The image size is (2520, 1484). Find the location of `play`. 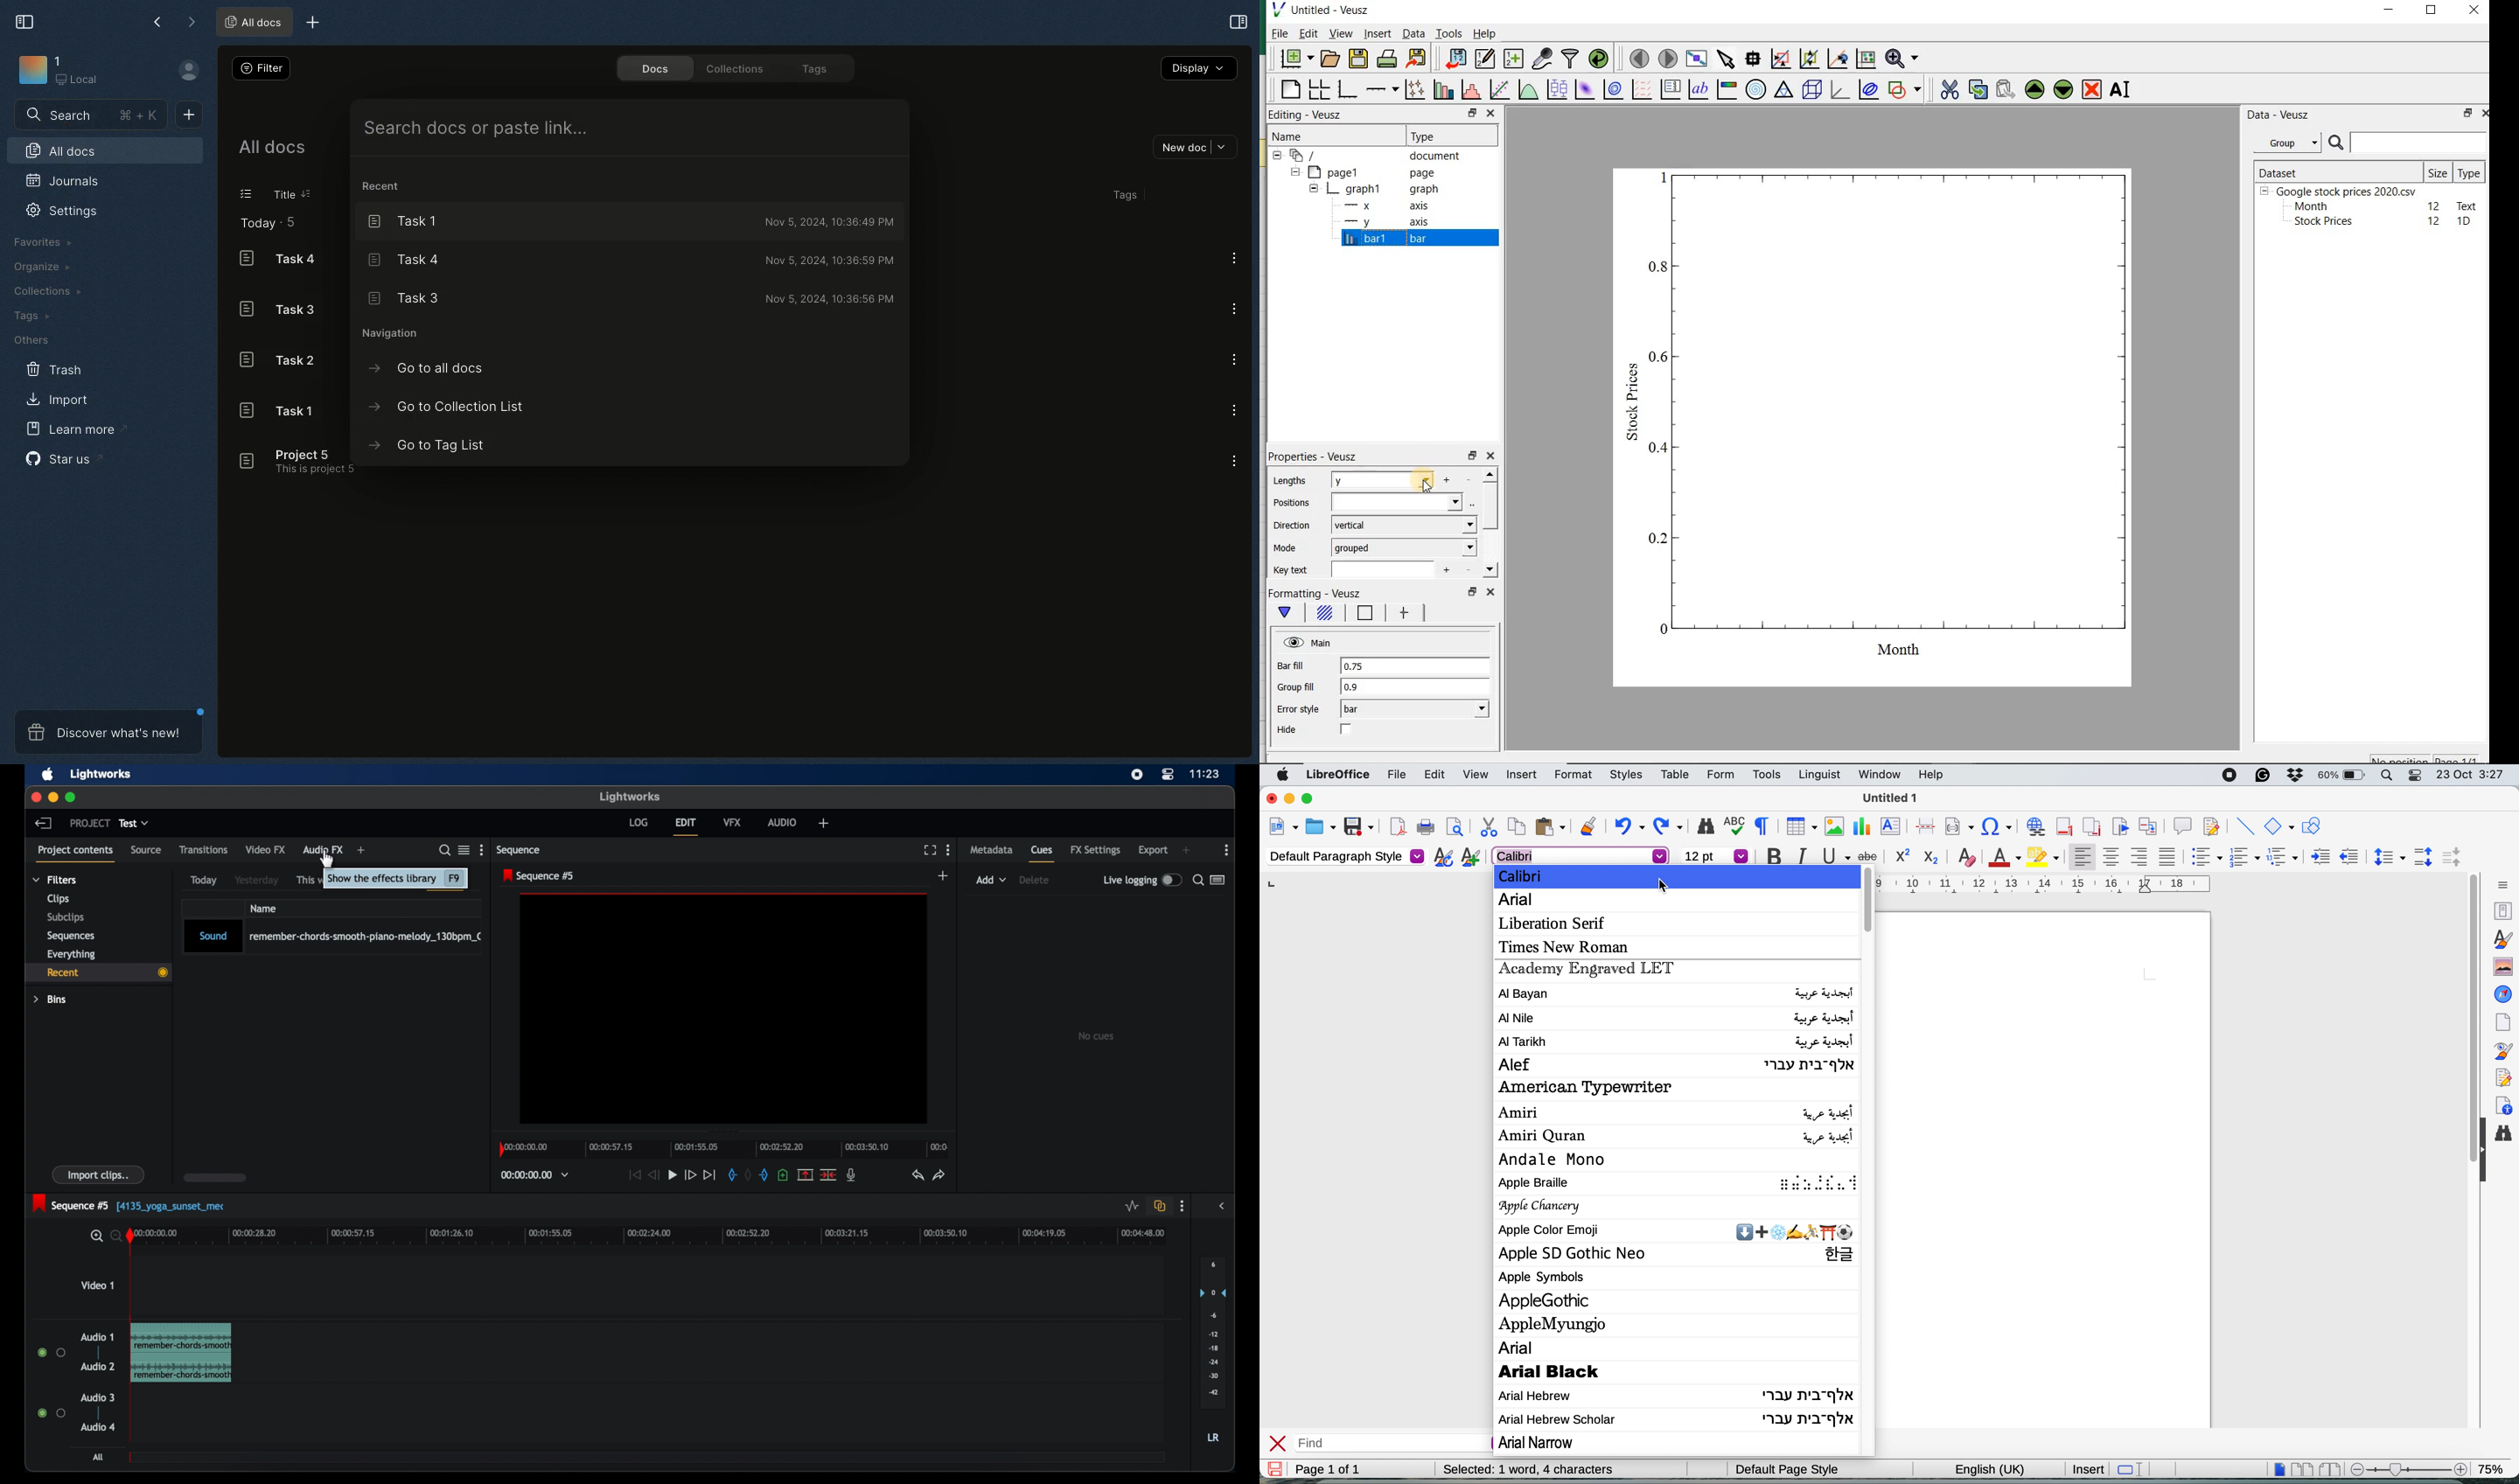

play is located at coordinates (672, 1176).